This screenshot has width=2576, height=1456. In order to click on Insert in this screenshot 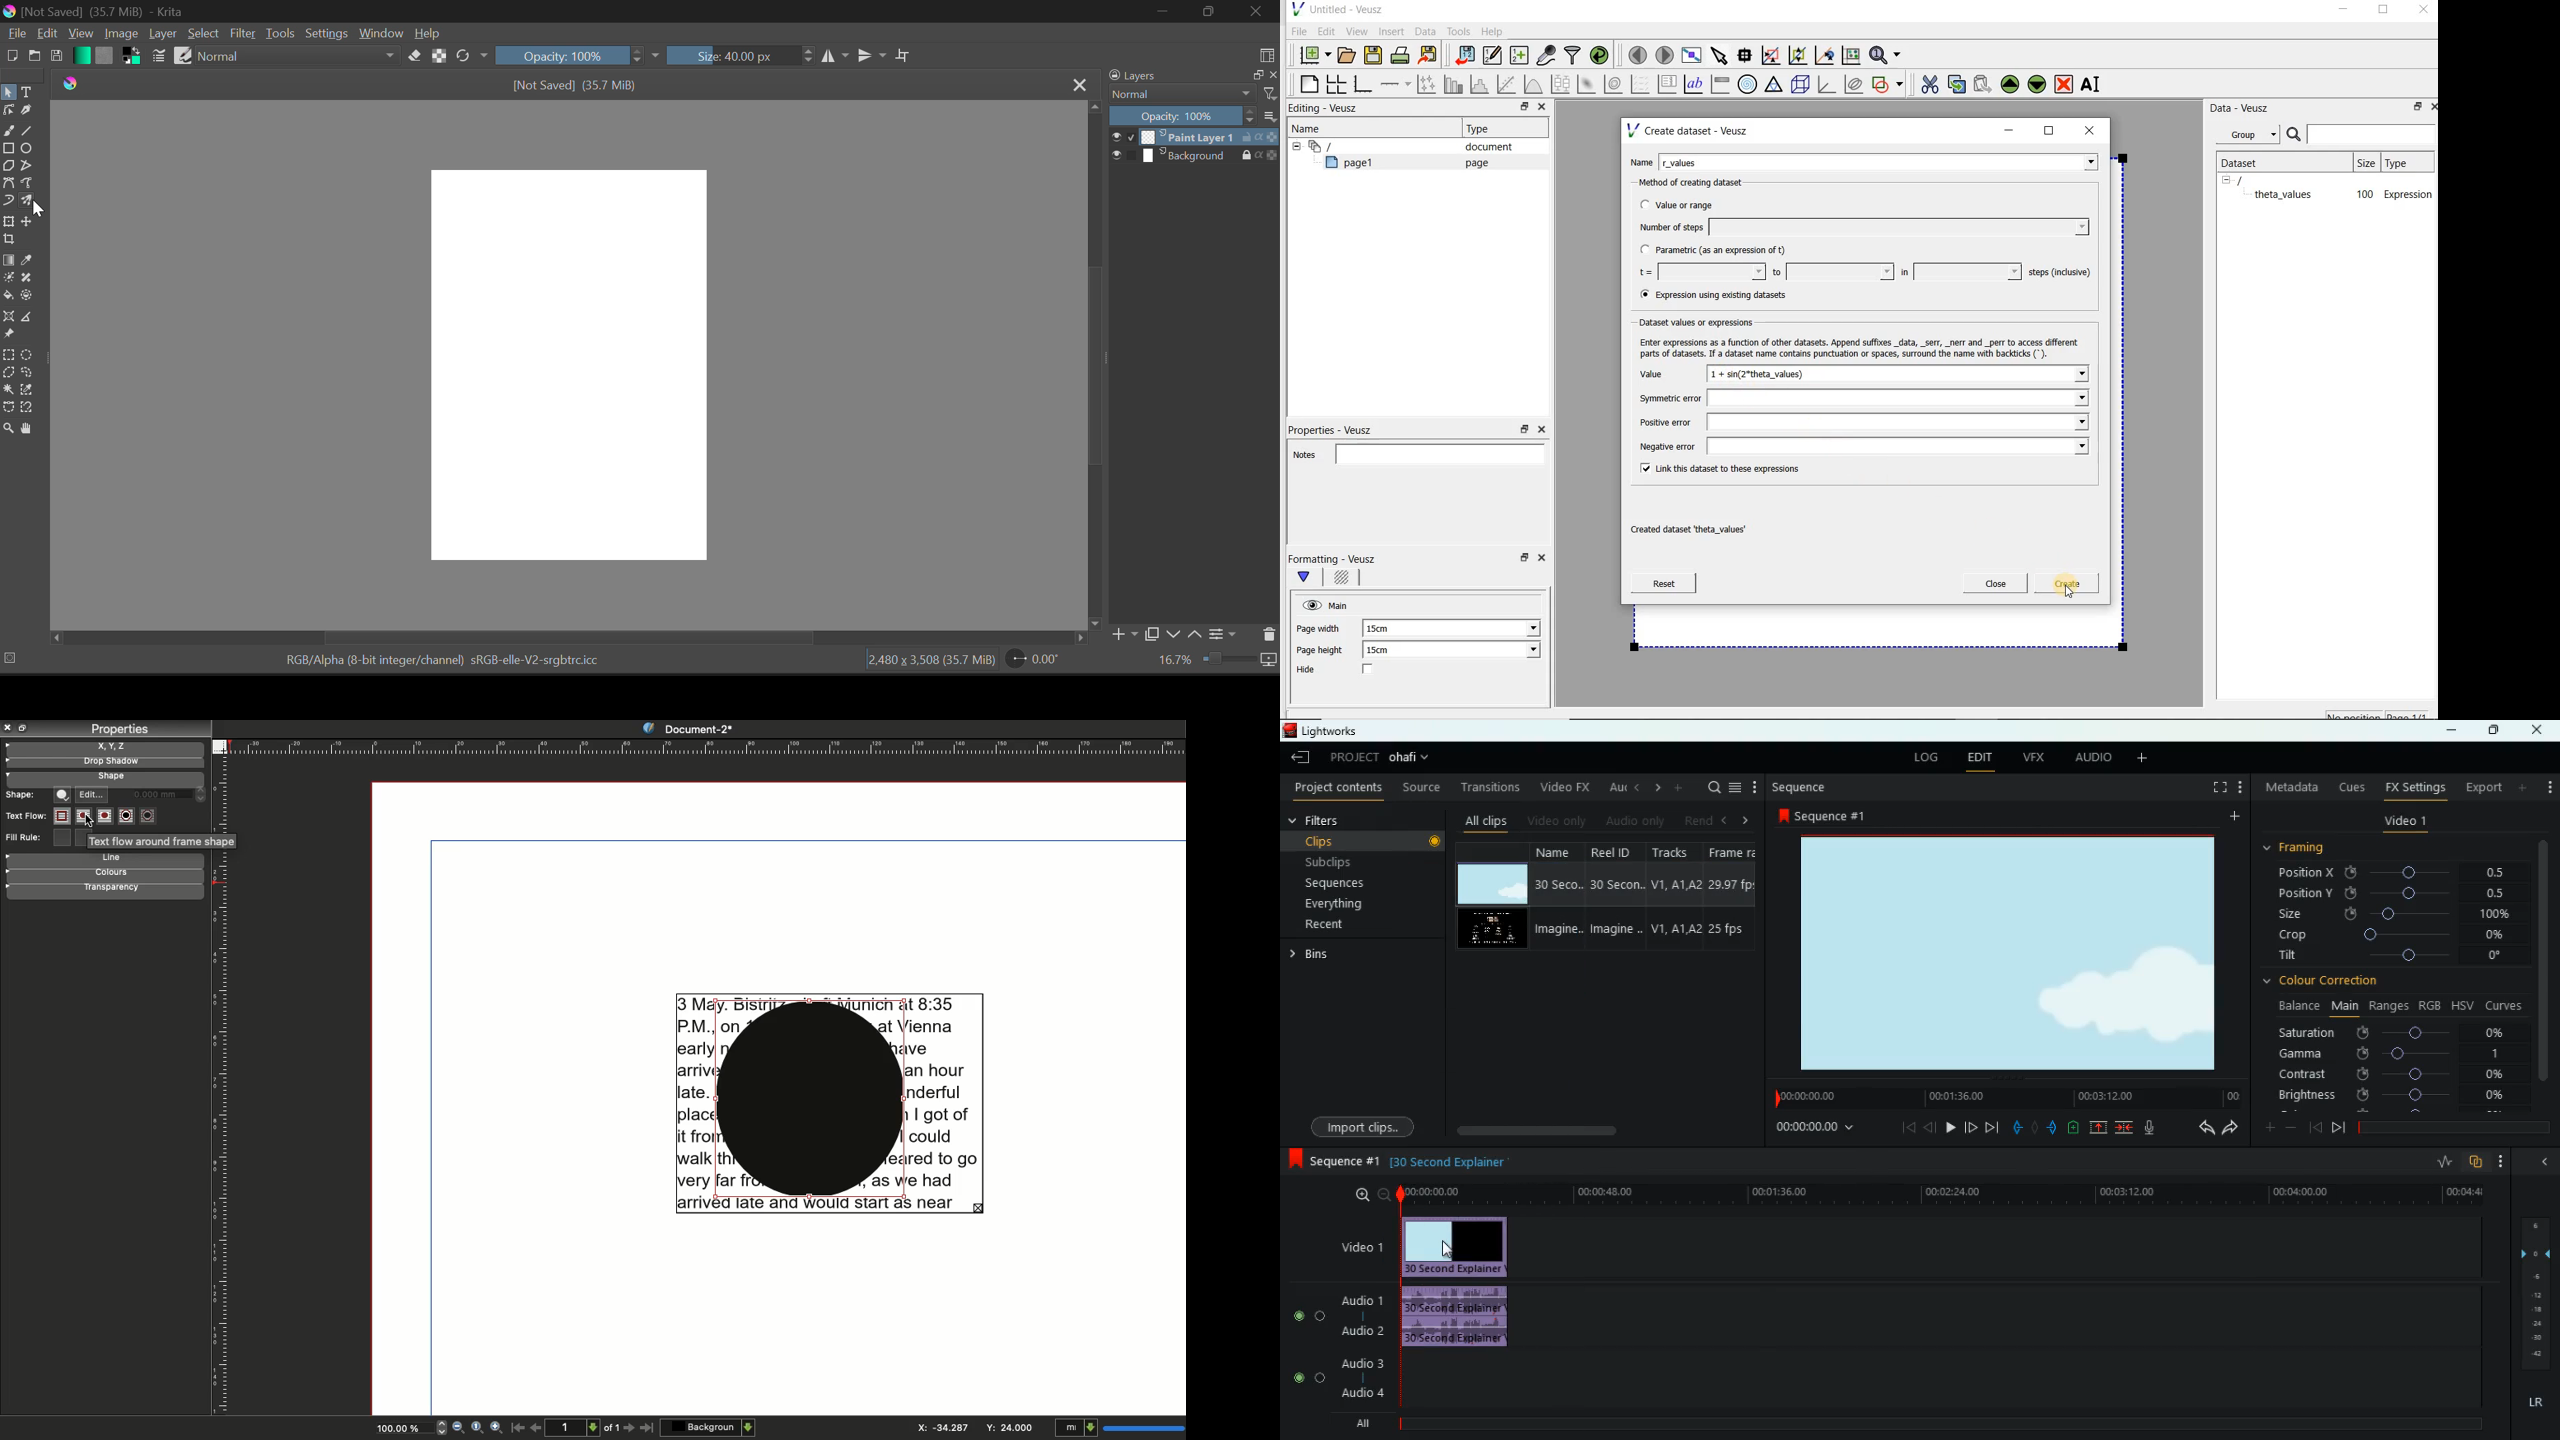, I will do `click(1393, 31)`.